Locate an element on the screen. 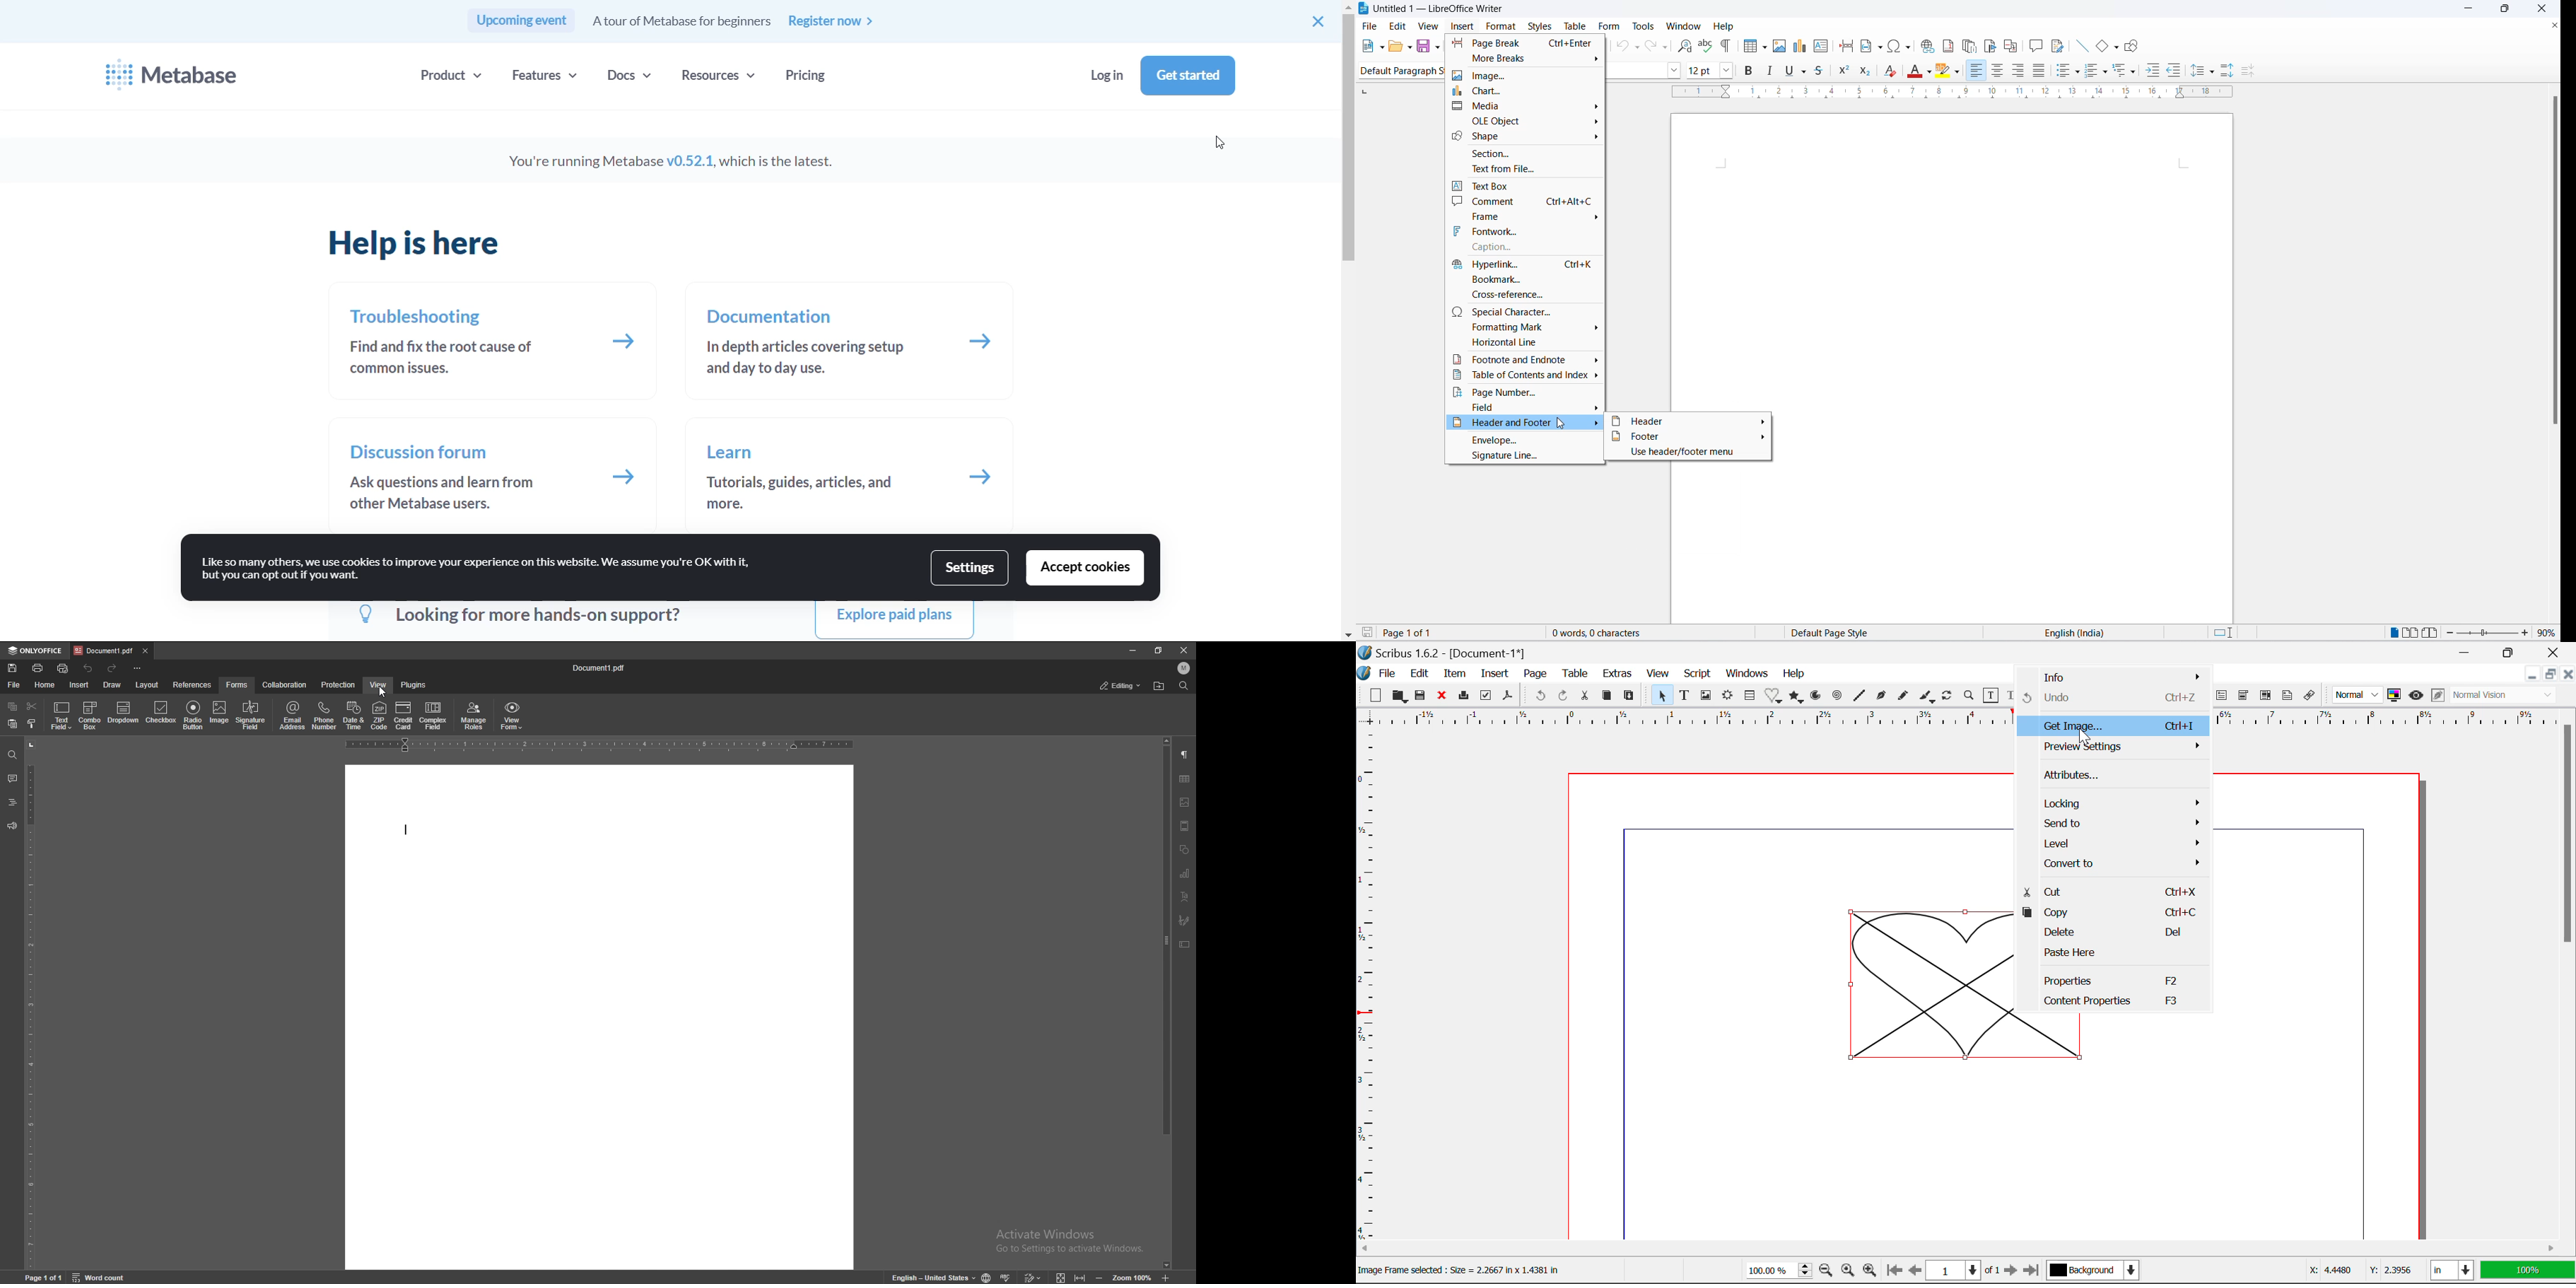 Image resolution: width=2576 pixels, height=1288 pixels. insert footnote is located at coordinates (1949, 45).